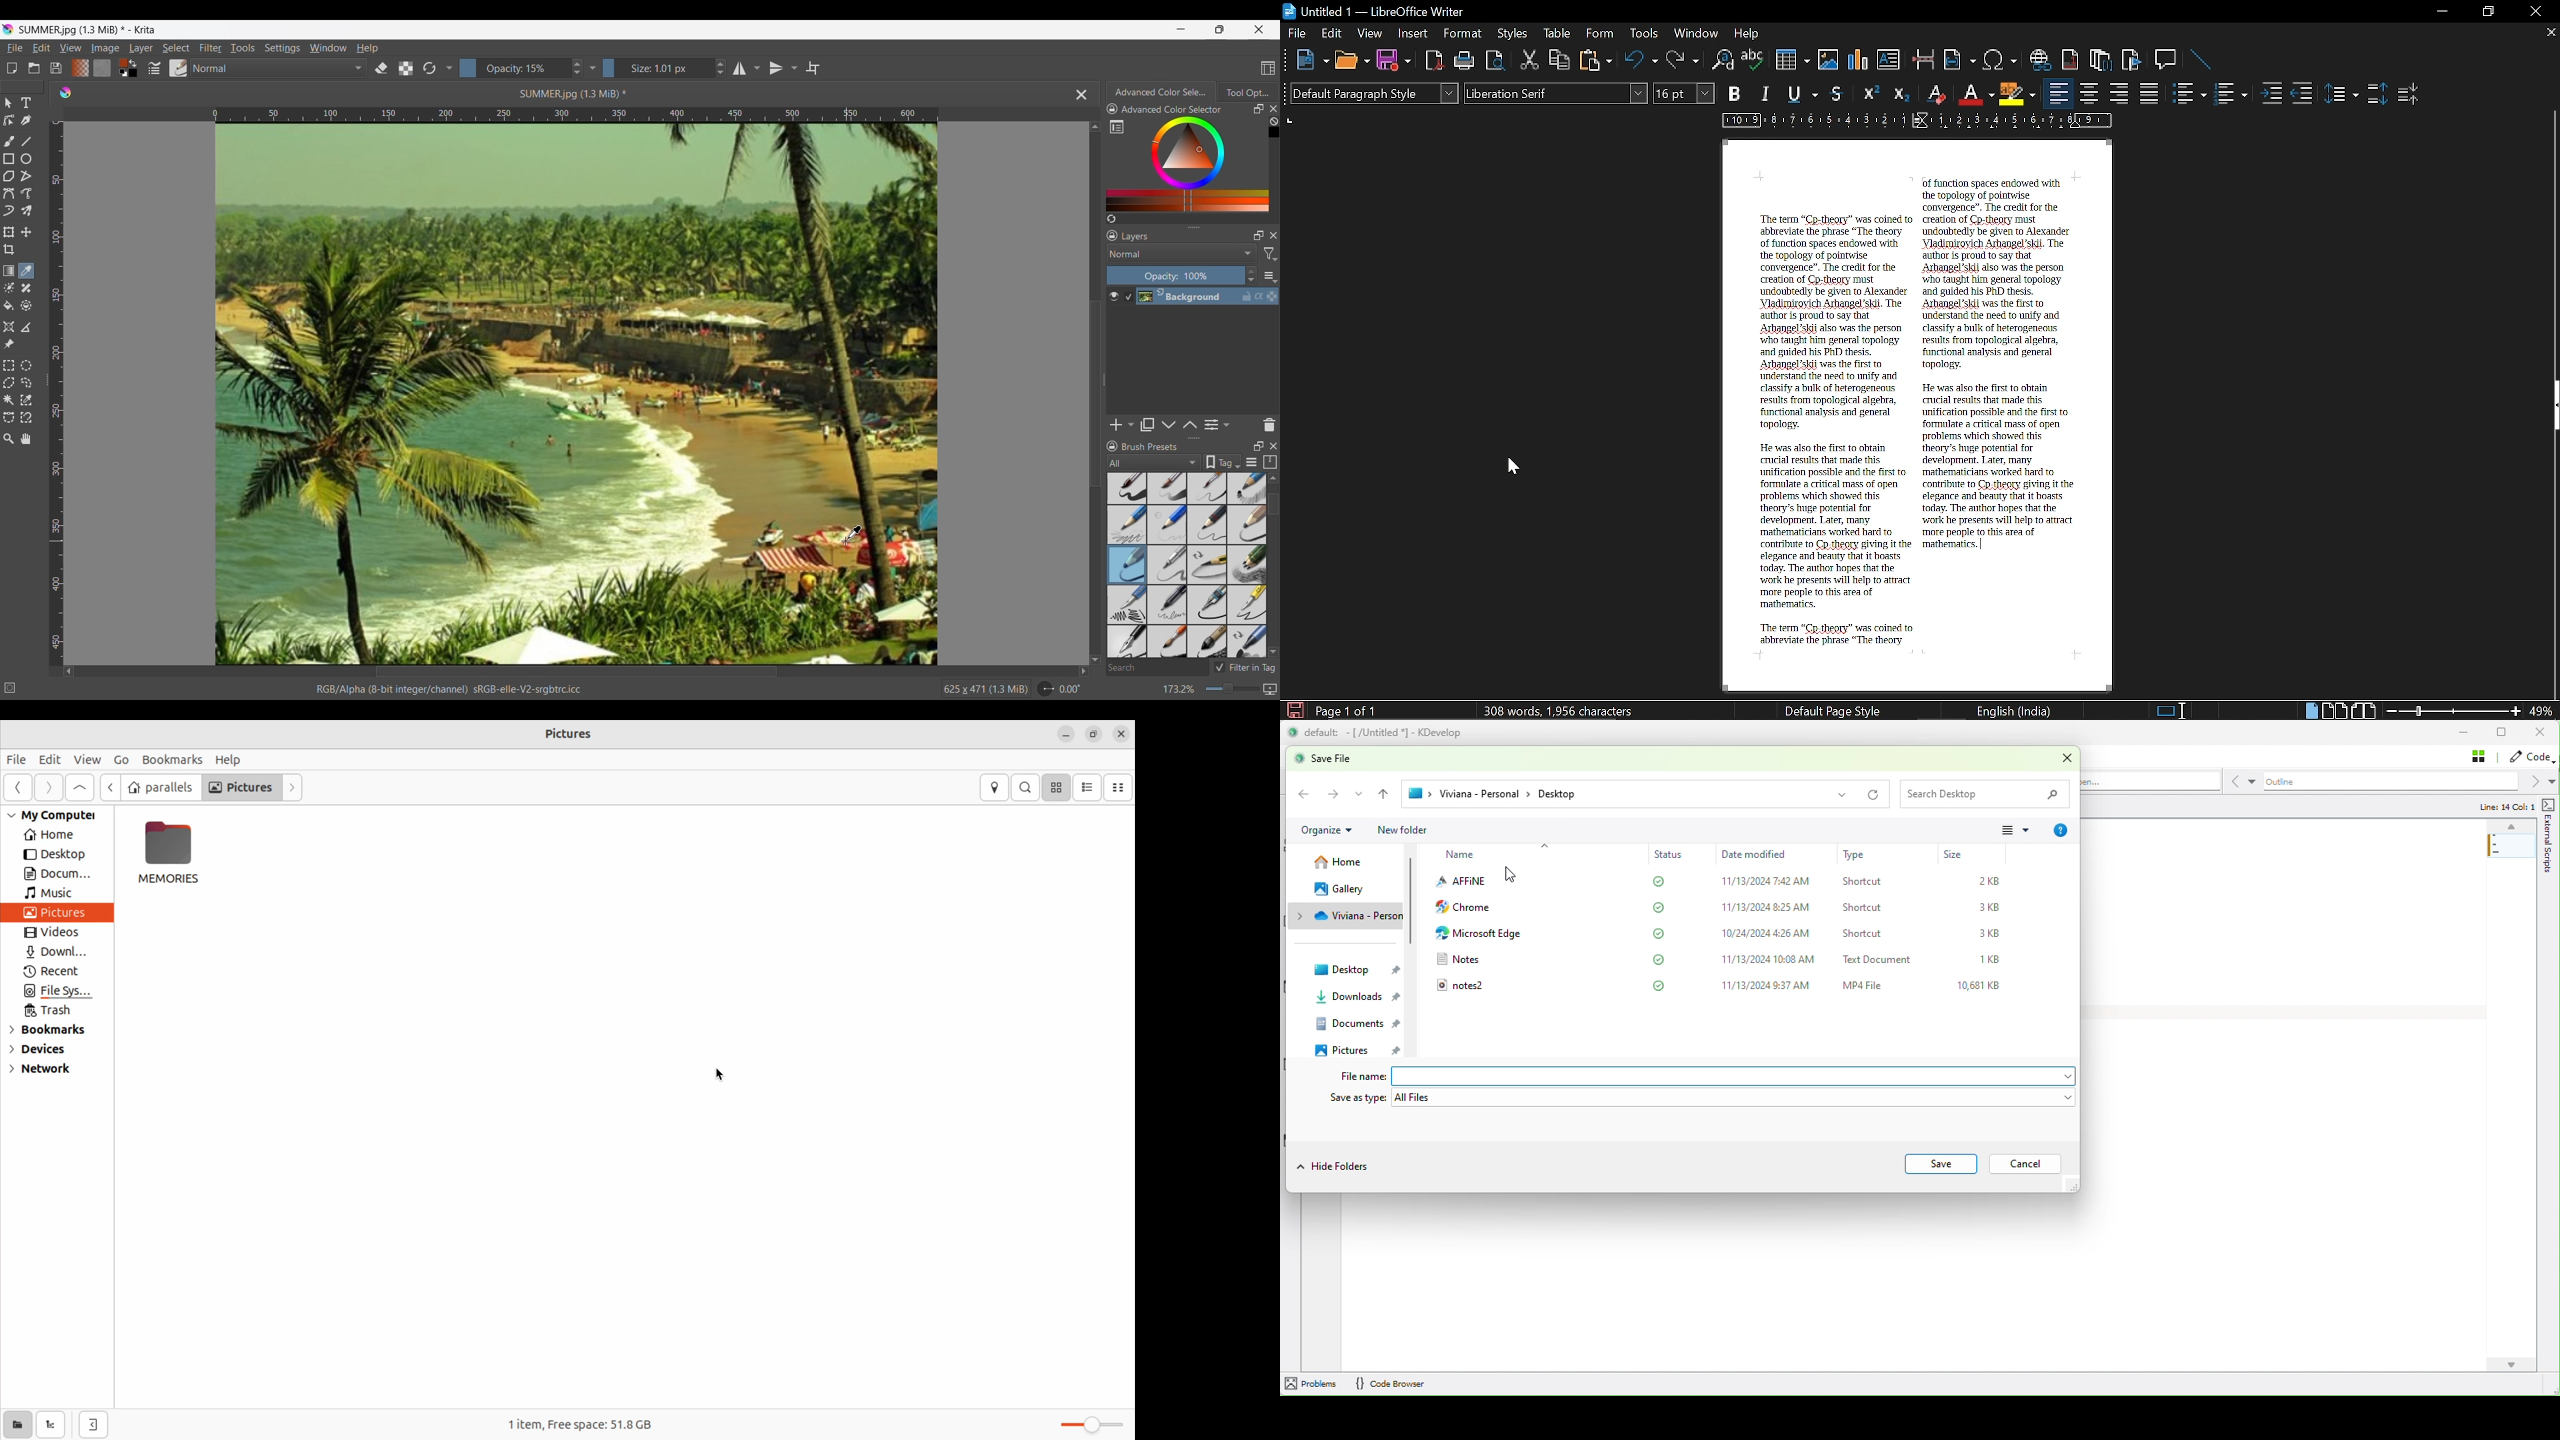 Image resolution: width=2576 pixels, height=1456 pixels. I want to click on Change height of panels attached to the line, so click(1189, 227).